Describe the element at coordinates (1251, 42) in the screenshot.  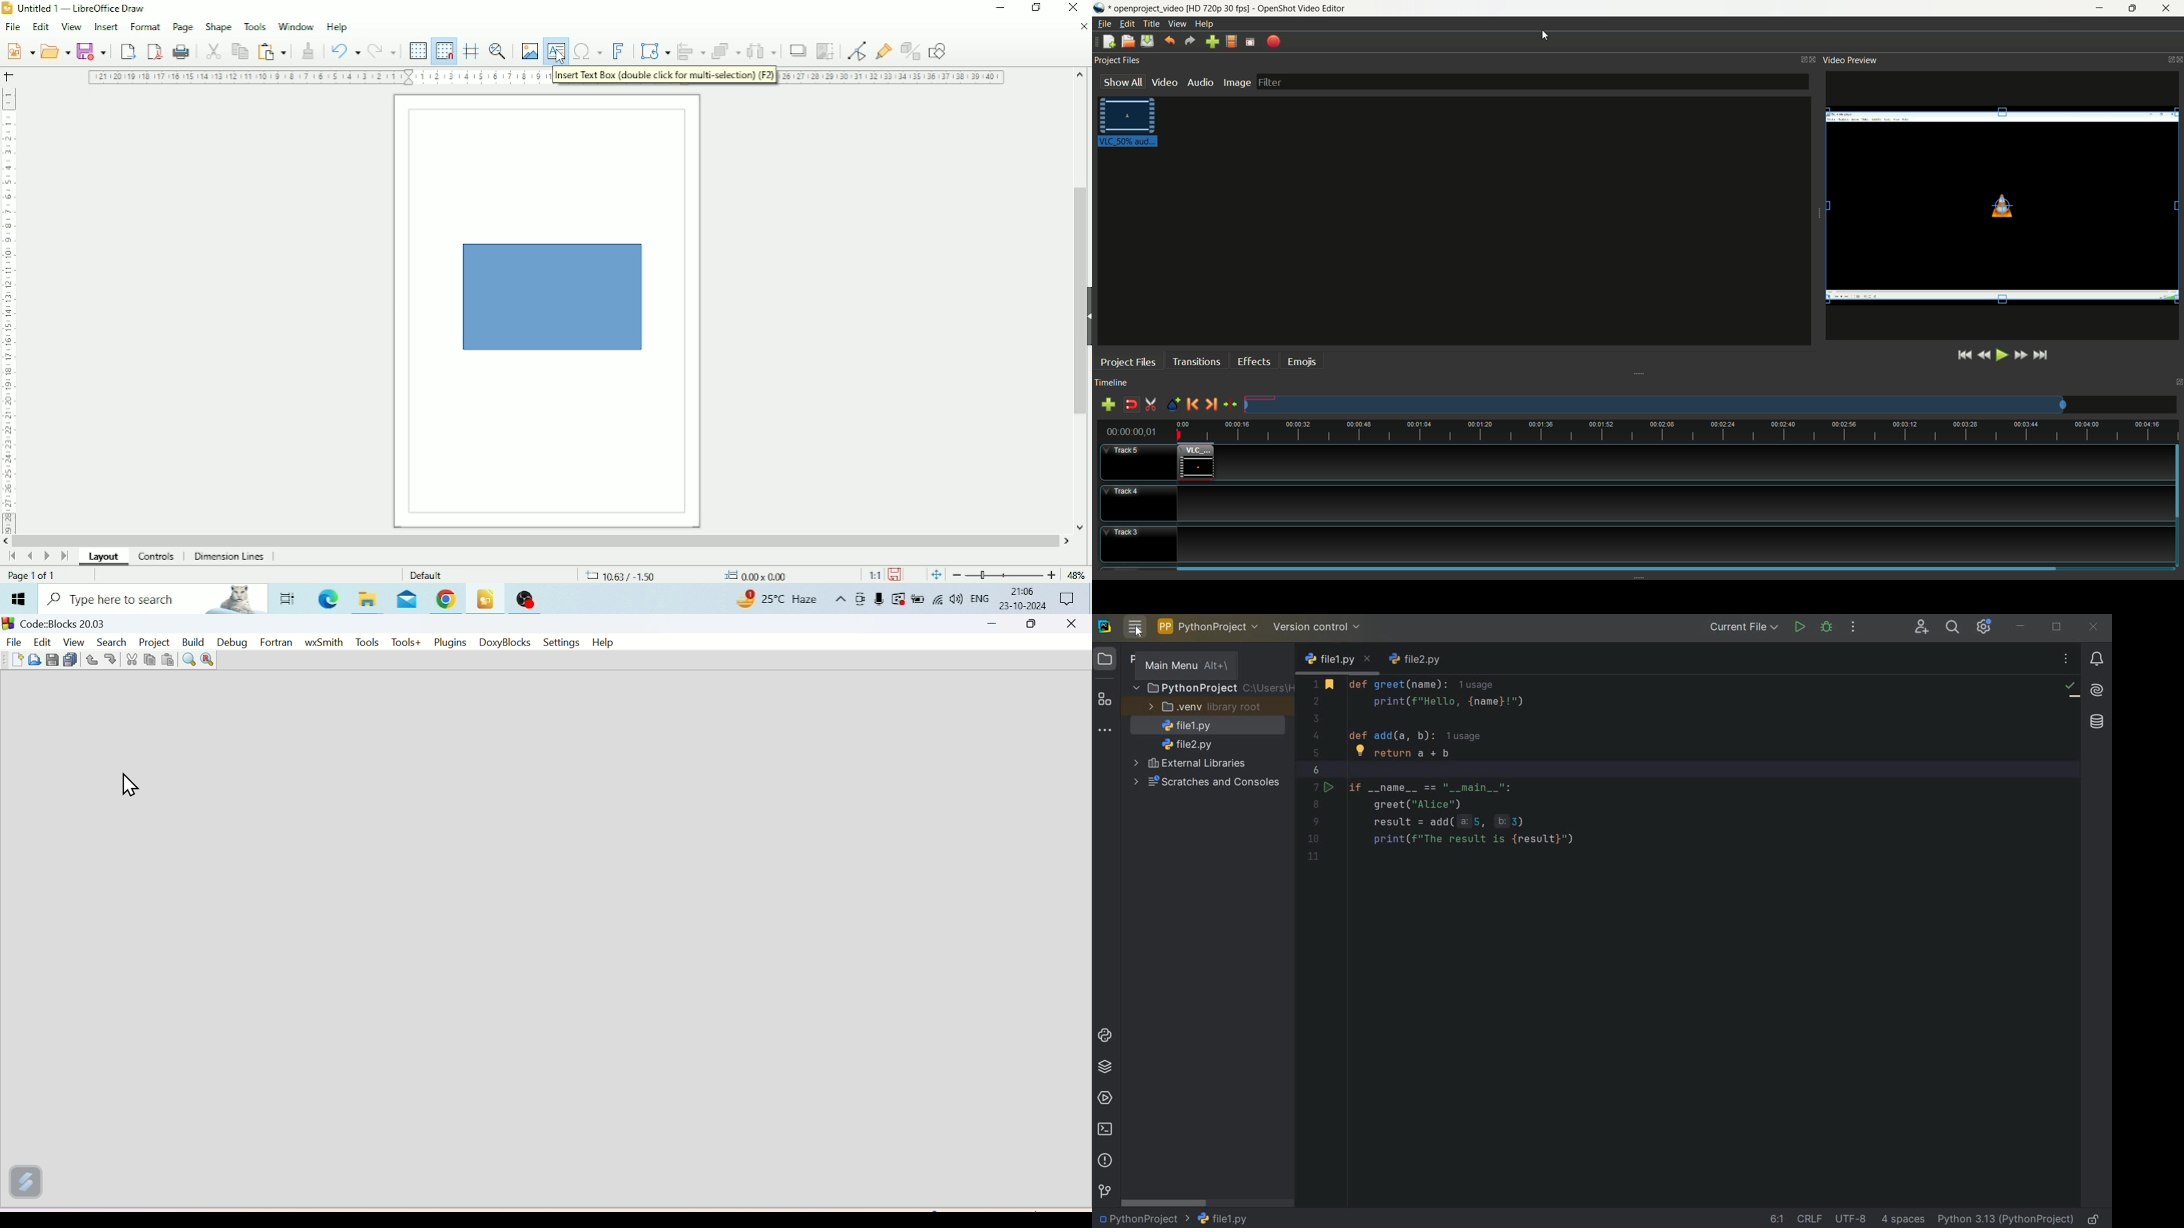
I see `fullscreen` at that location.